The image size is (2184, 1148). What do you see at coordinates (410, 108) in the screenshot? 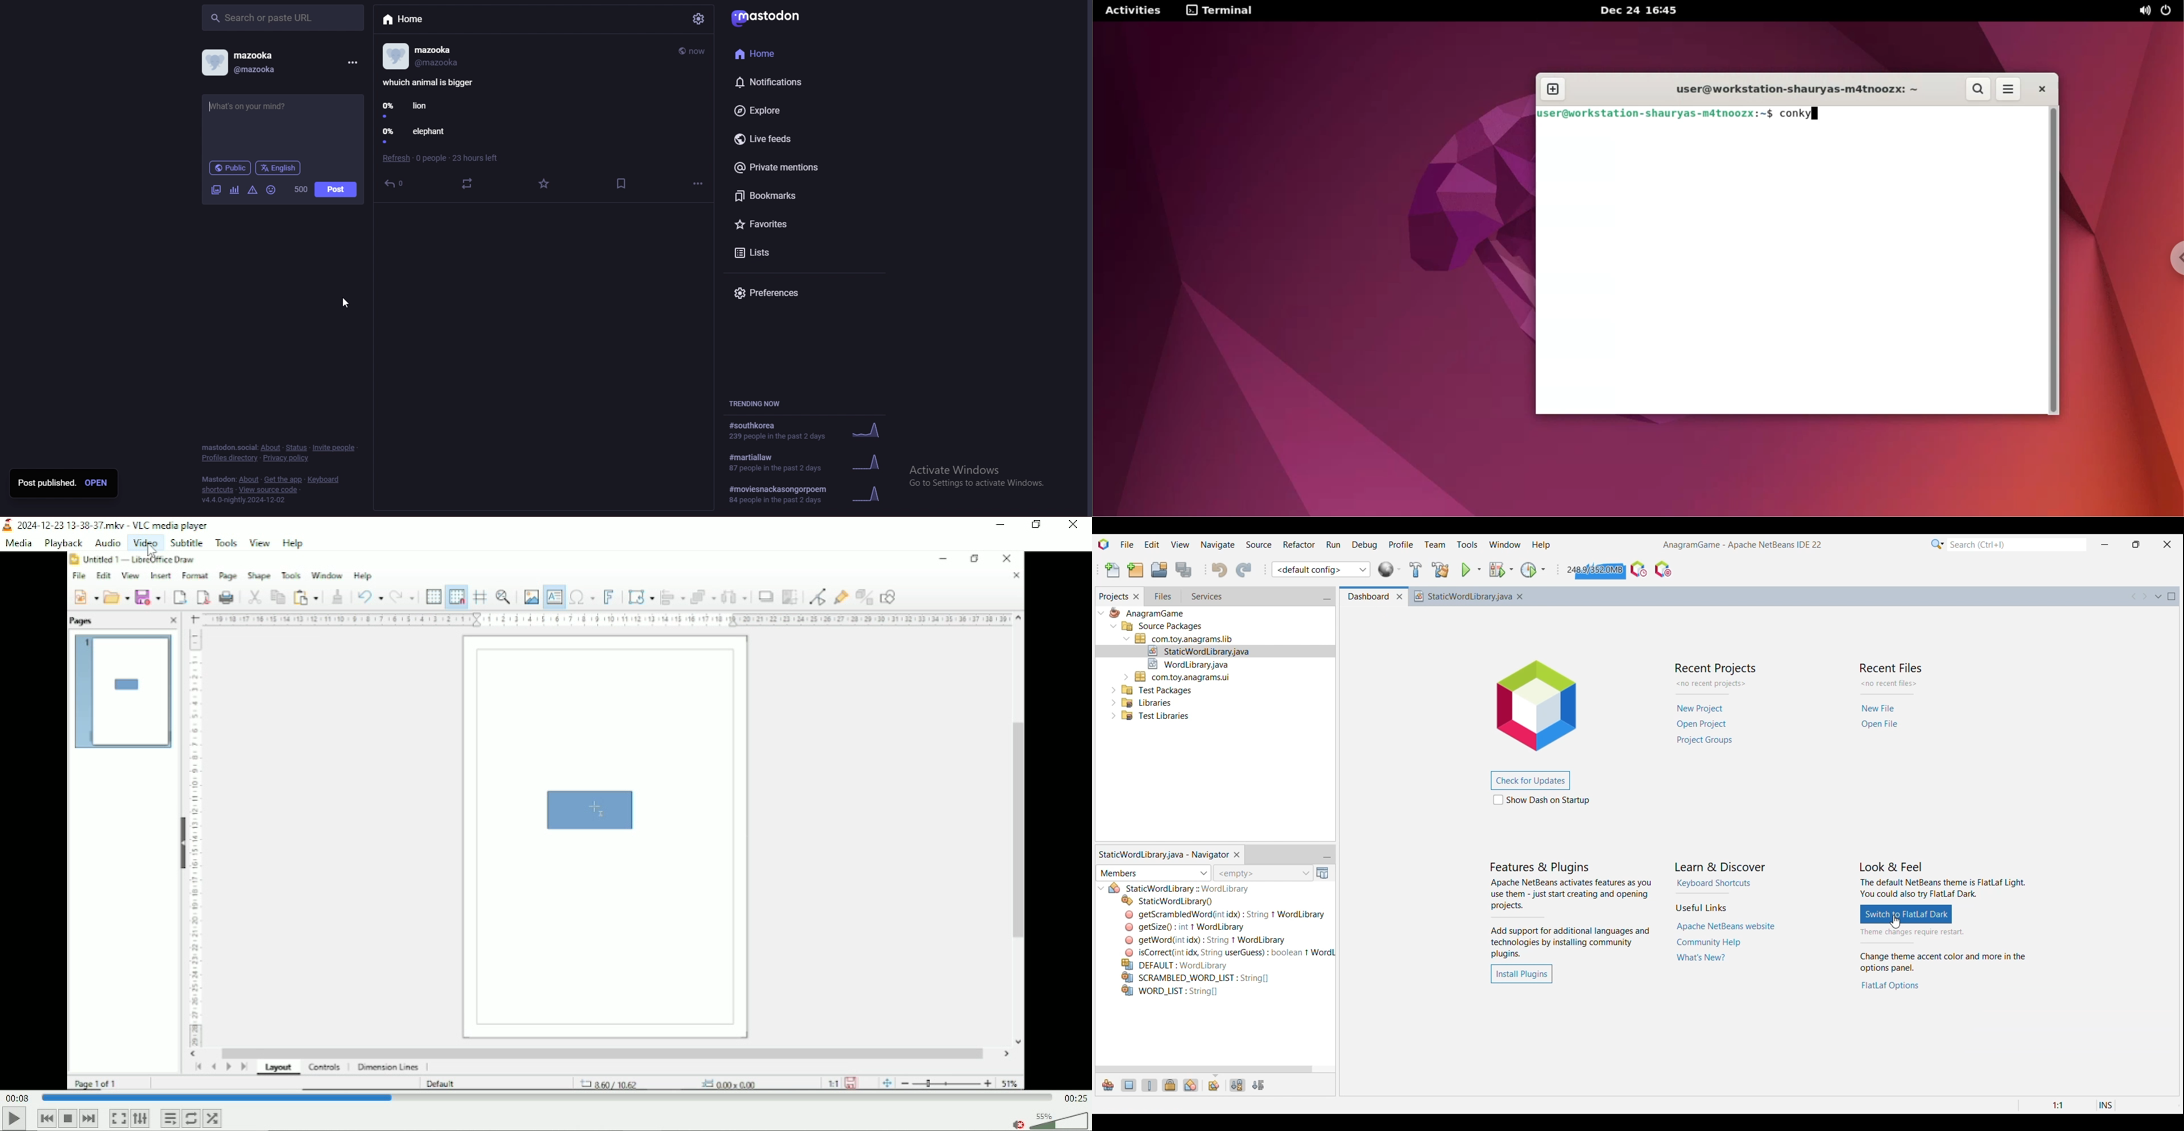
I see `0%   lion` at bounding box center [410, 108].